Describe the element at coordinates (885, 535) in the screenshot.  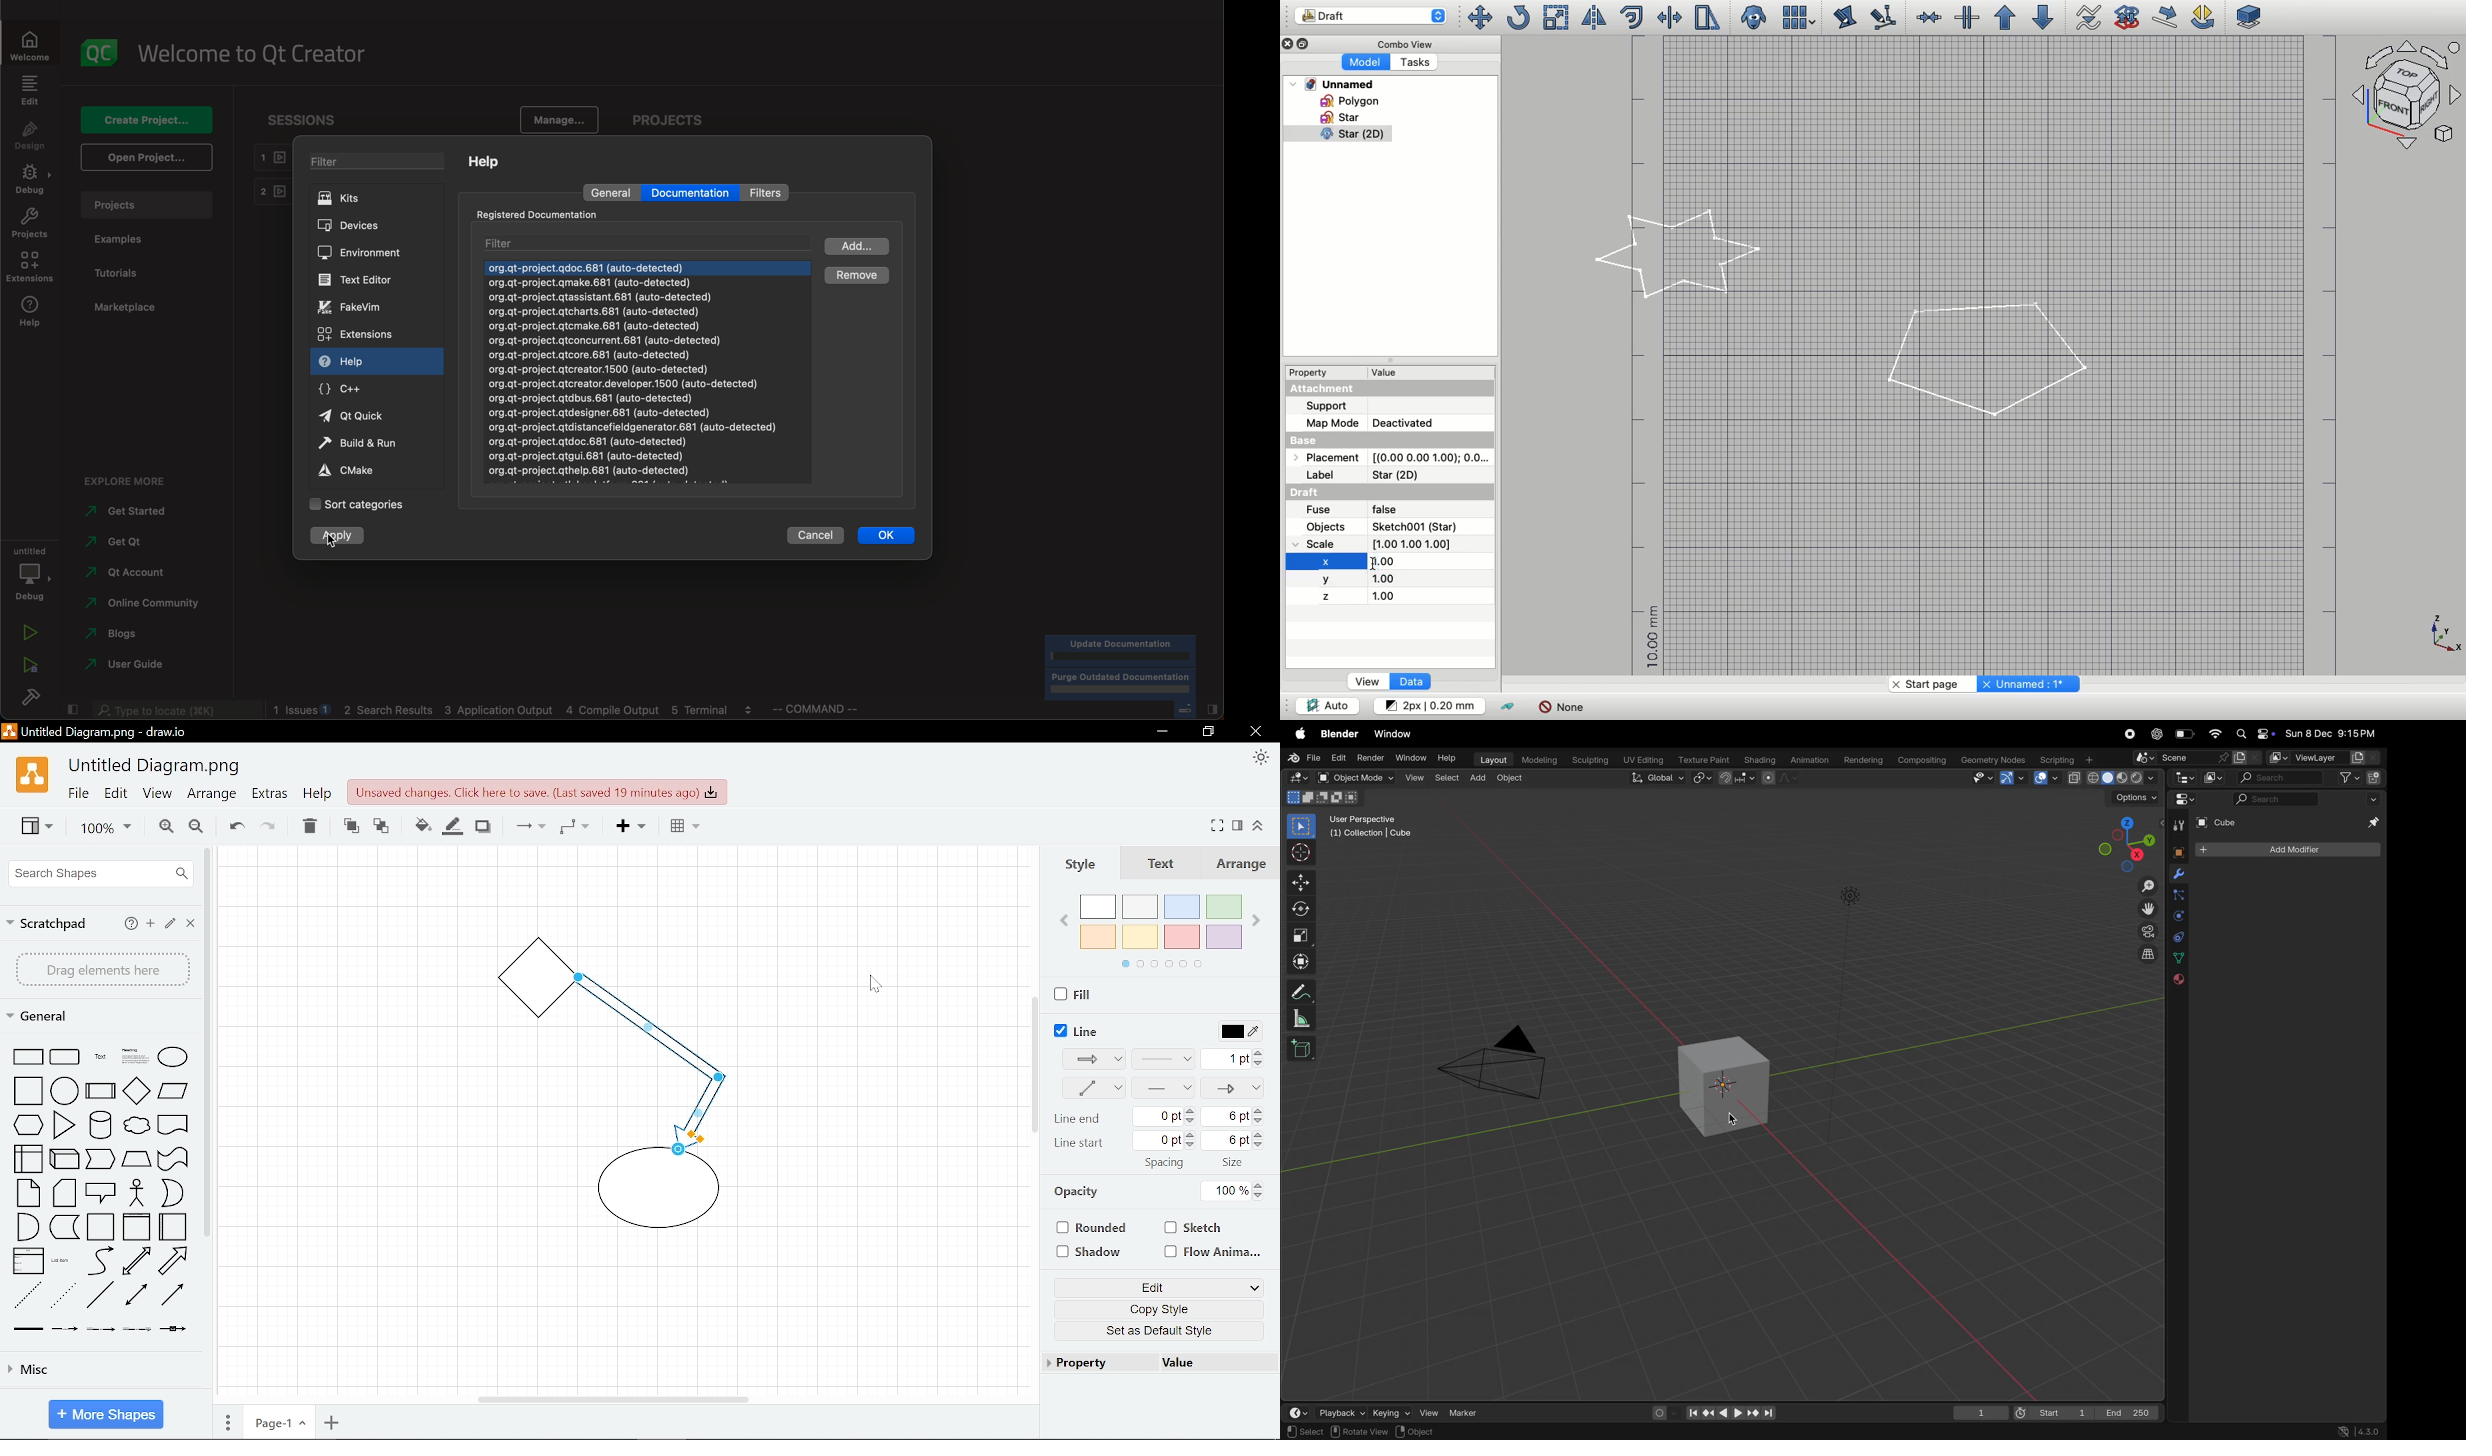
I see `ok` at that location.